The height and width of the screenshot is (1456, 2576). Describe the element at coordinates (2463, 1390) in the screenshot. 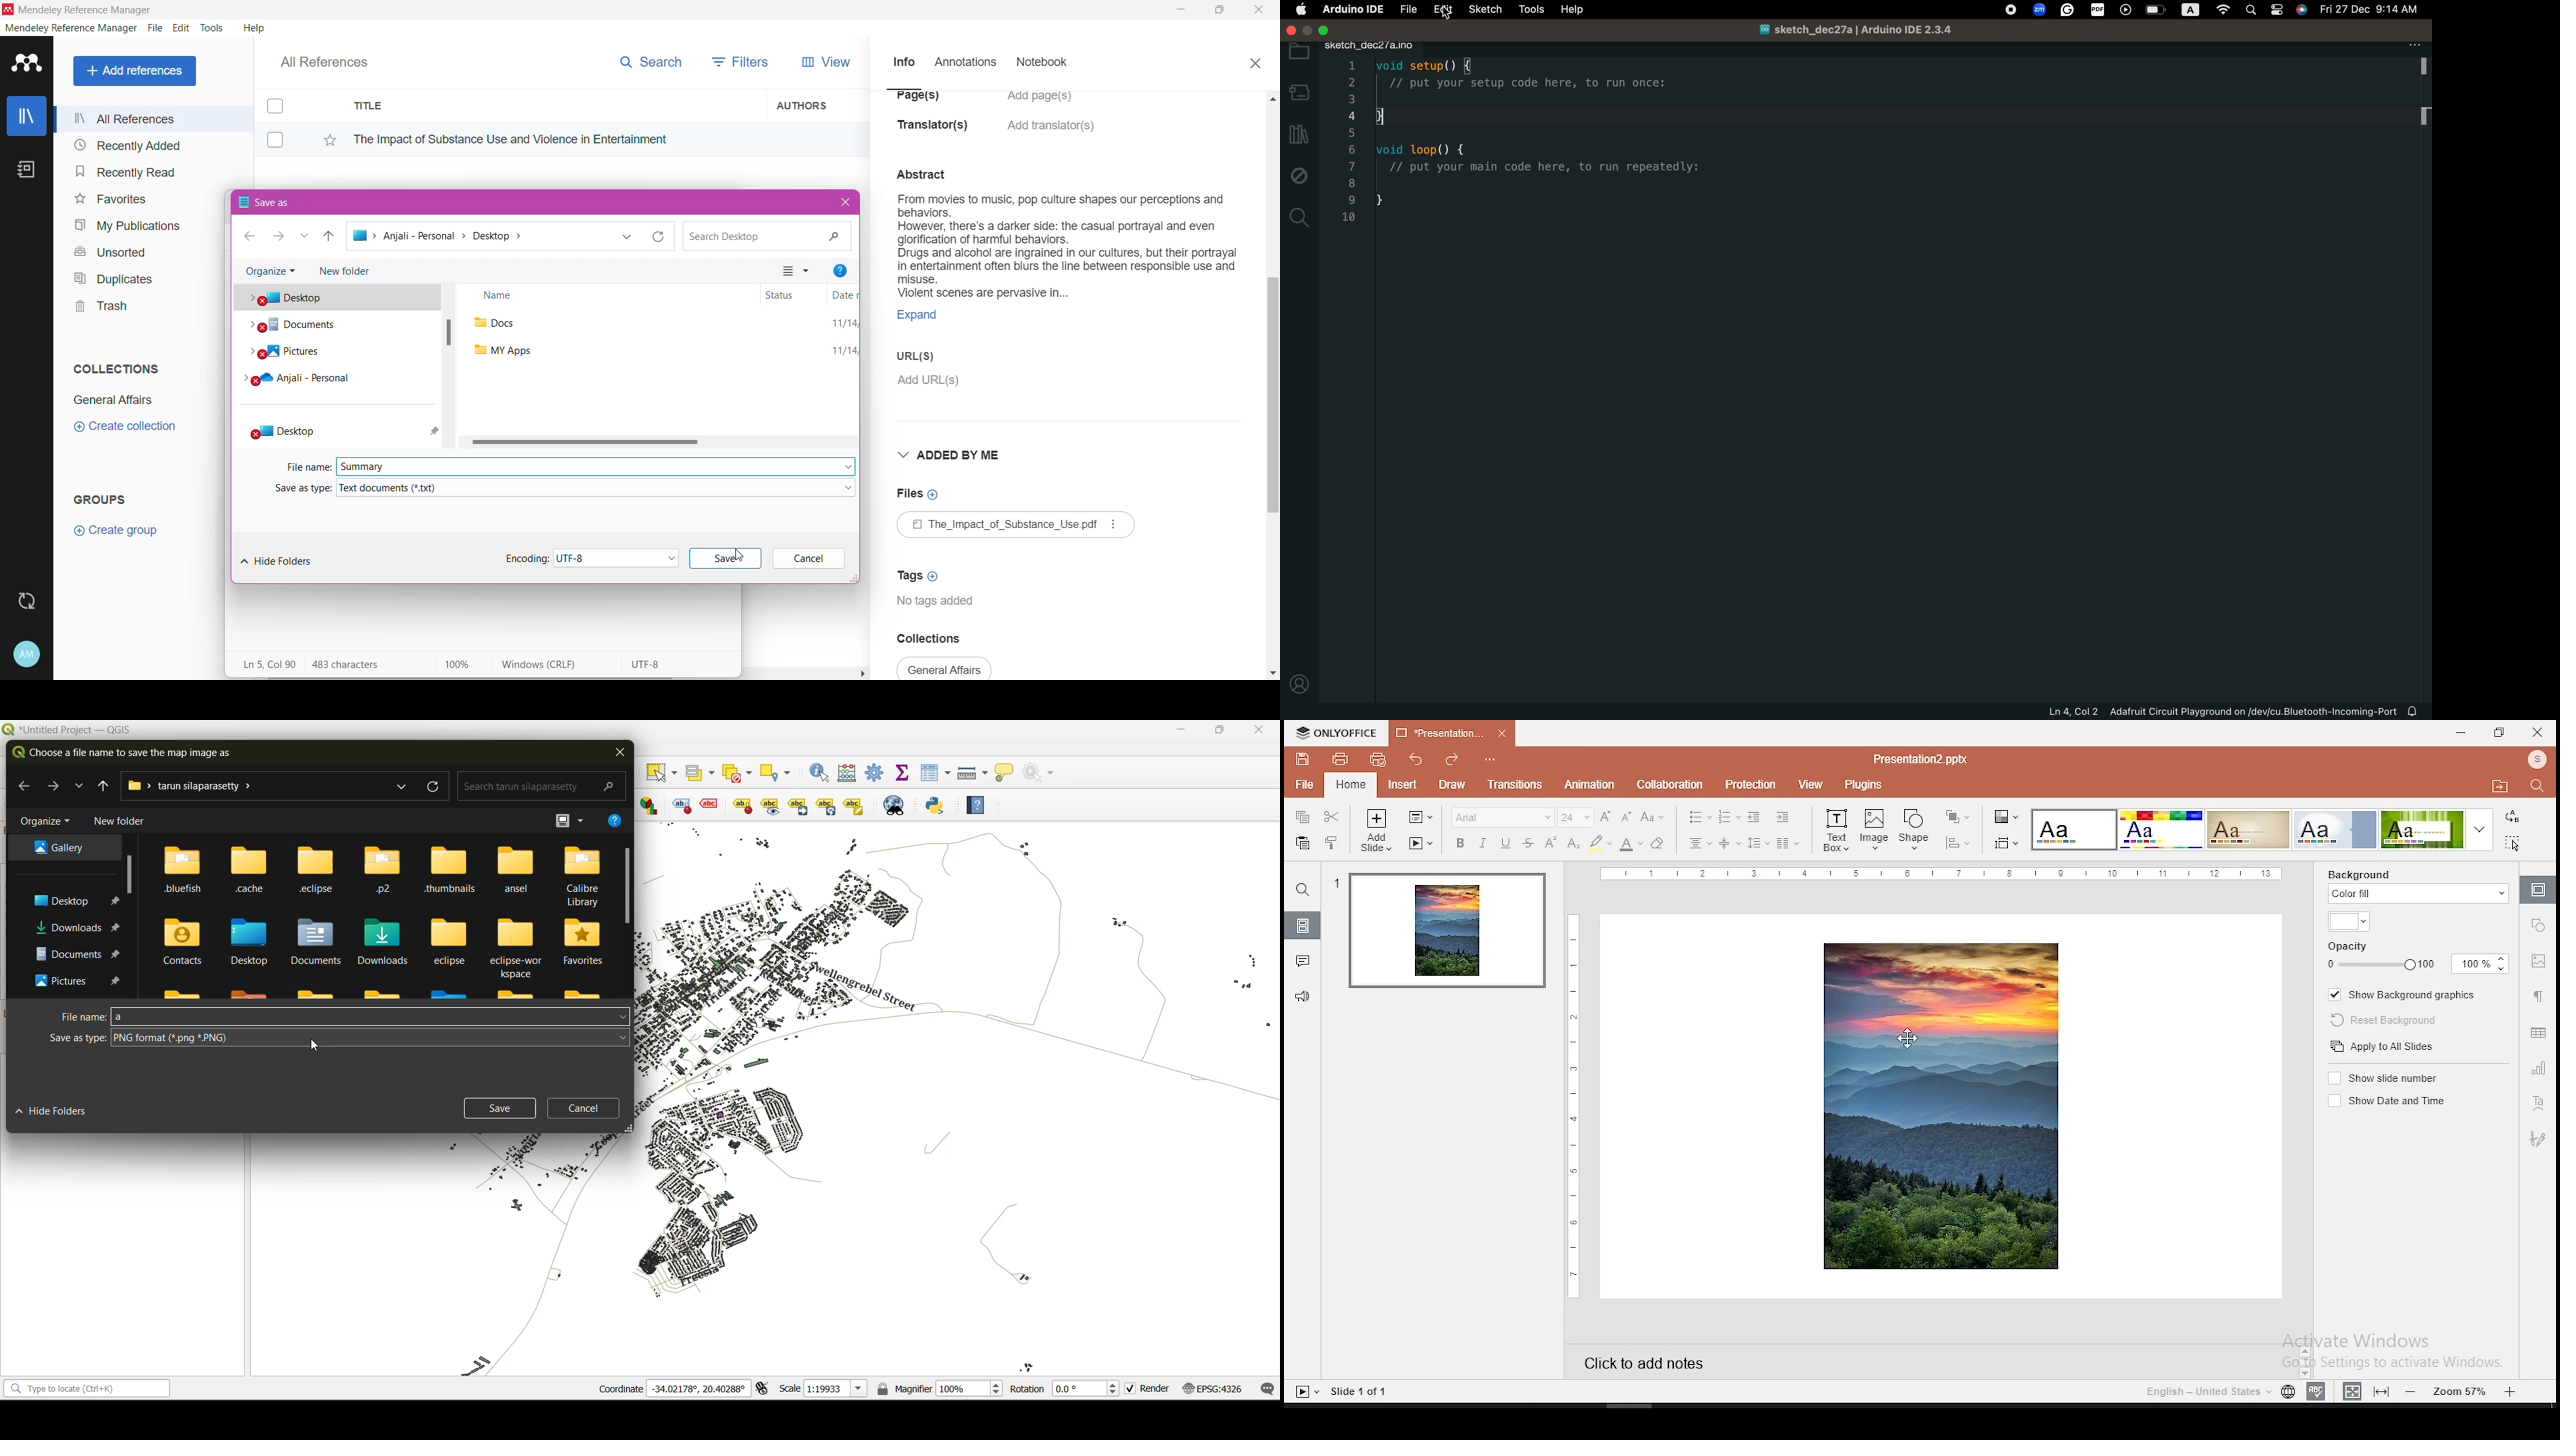

I see `zoom level` at that location.